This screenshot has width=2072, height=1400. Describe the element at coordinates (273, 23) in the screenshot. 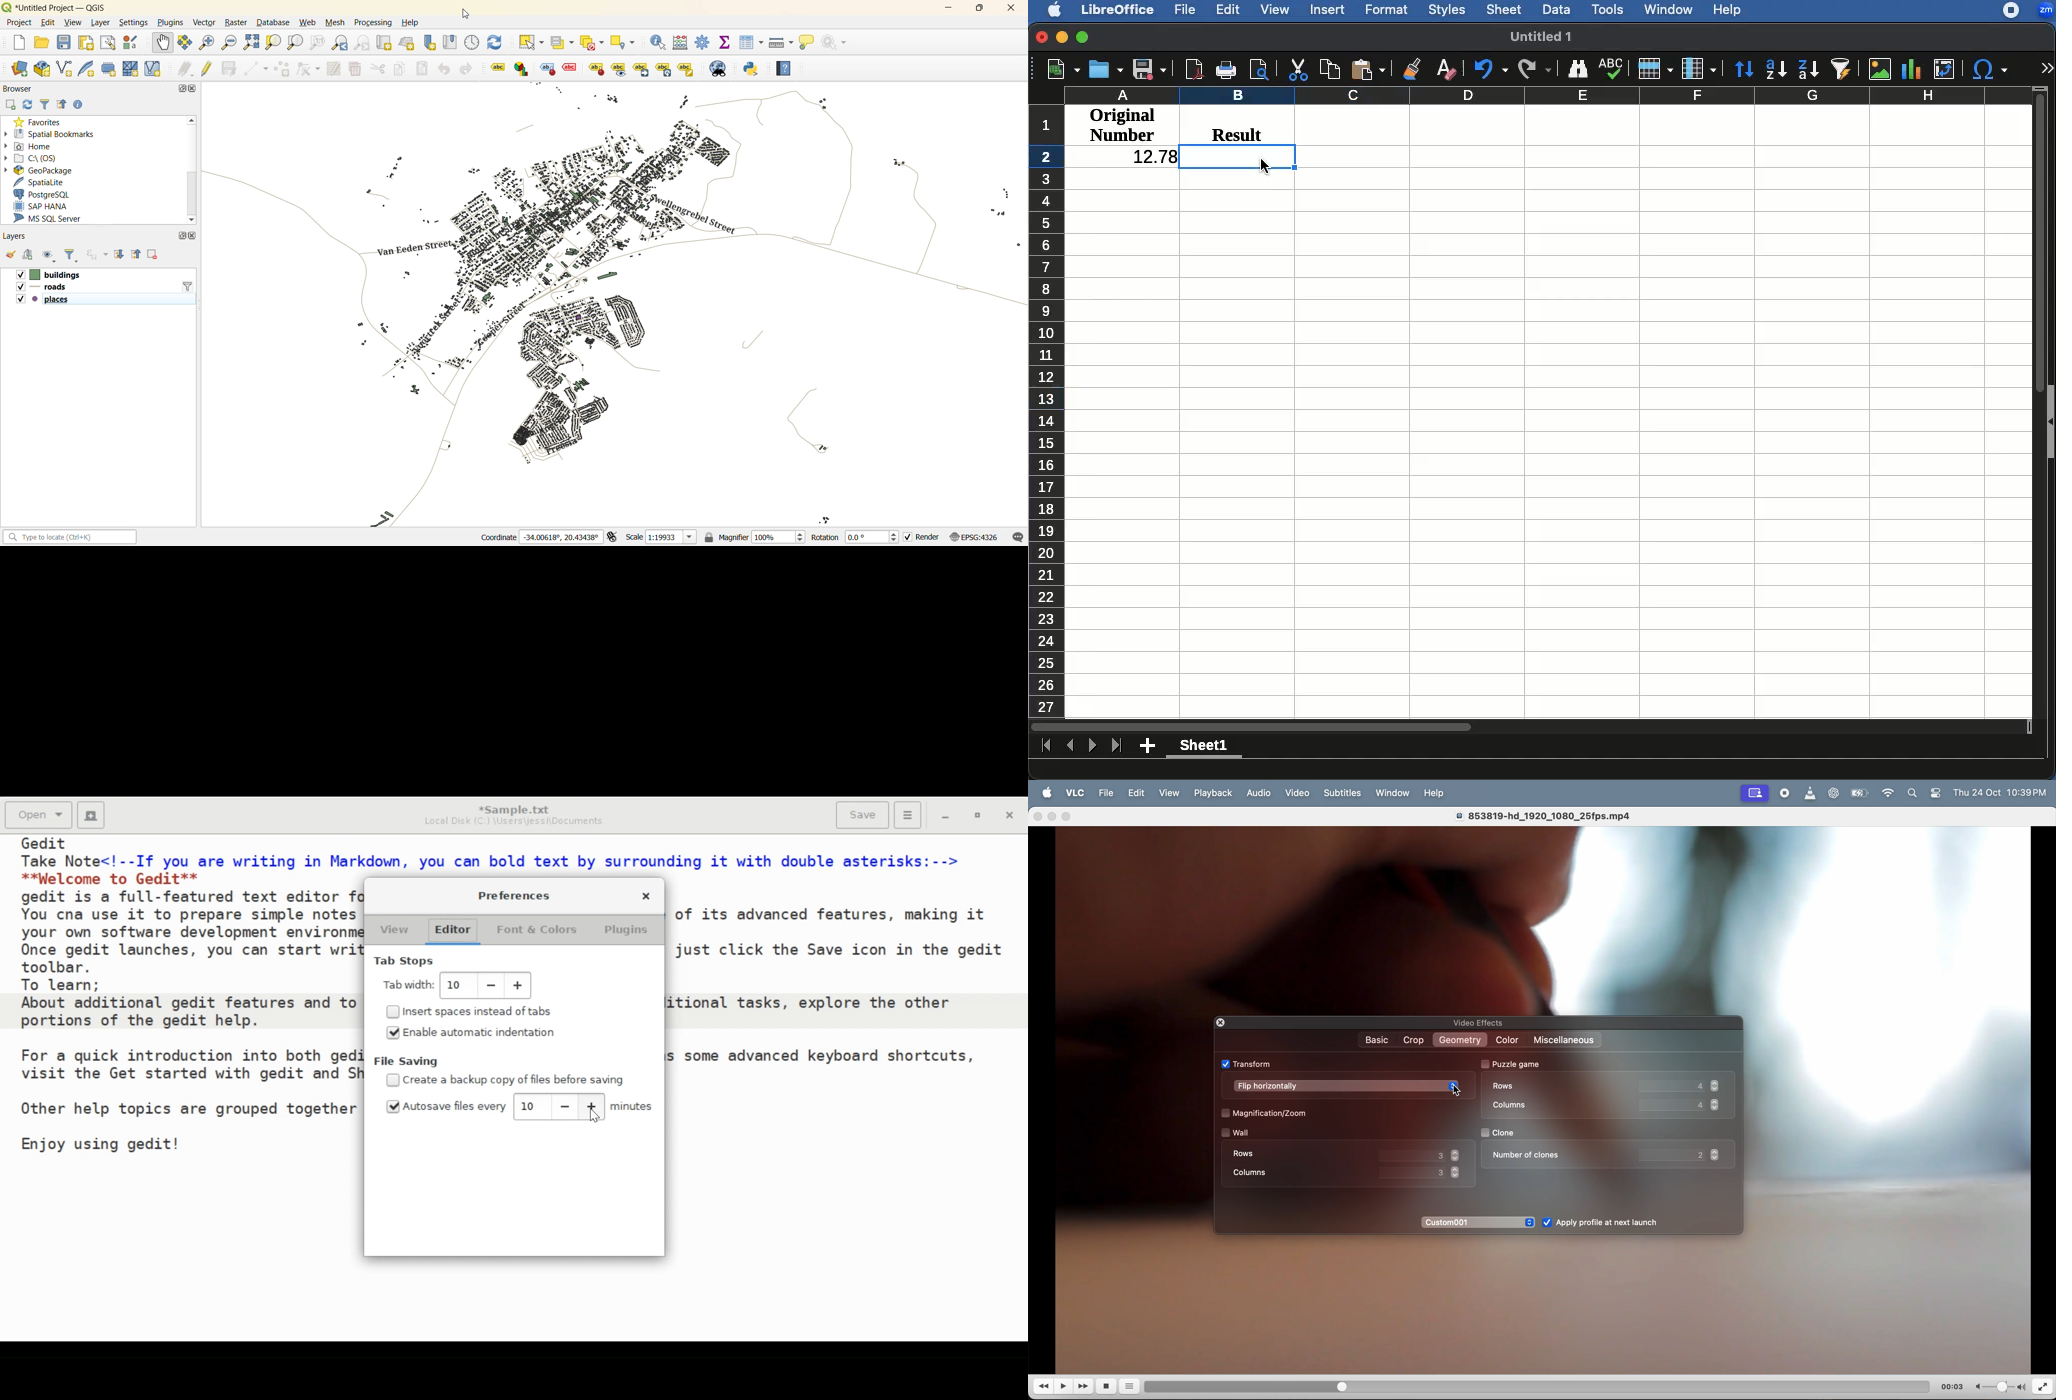

I see `database` at that location.